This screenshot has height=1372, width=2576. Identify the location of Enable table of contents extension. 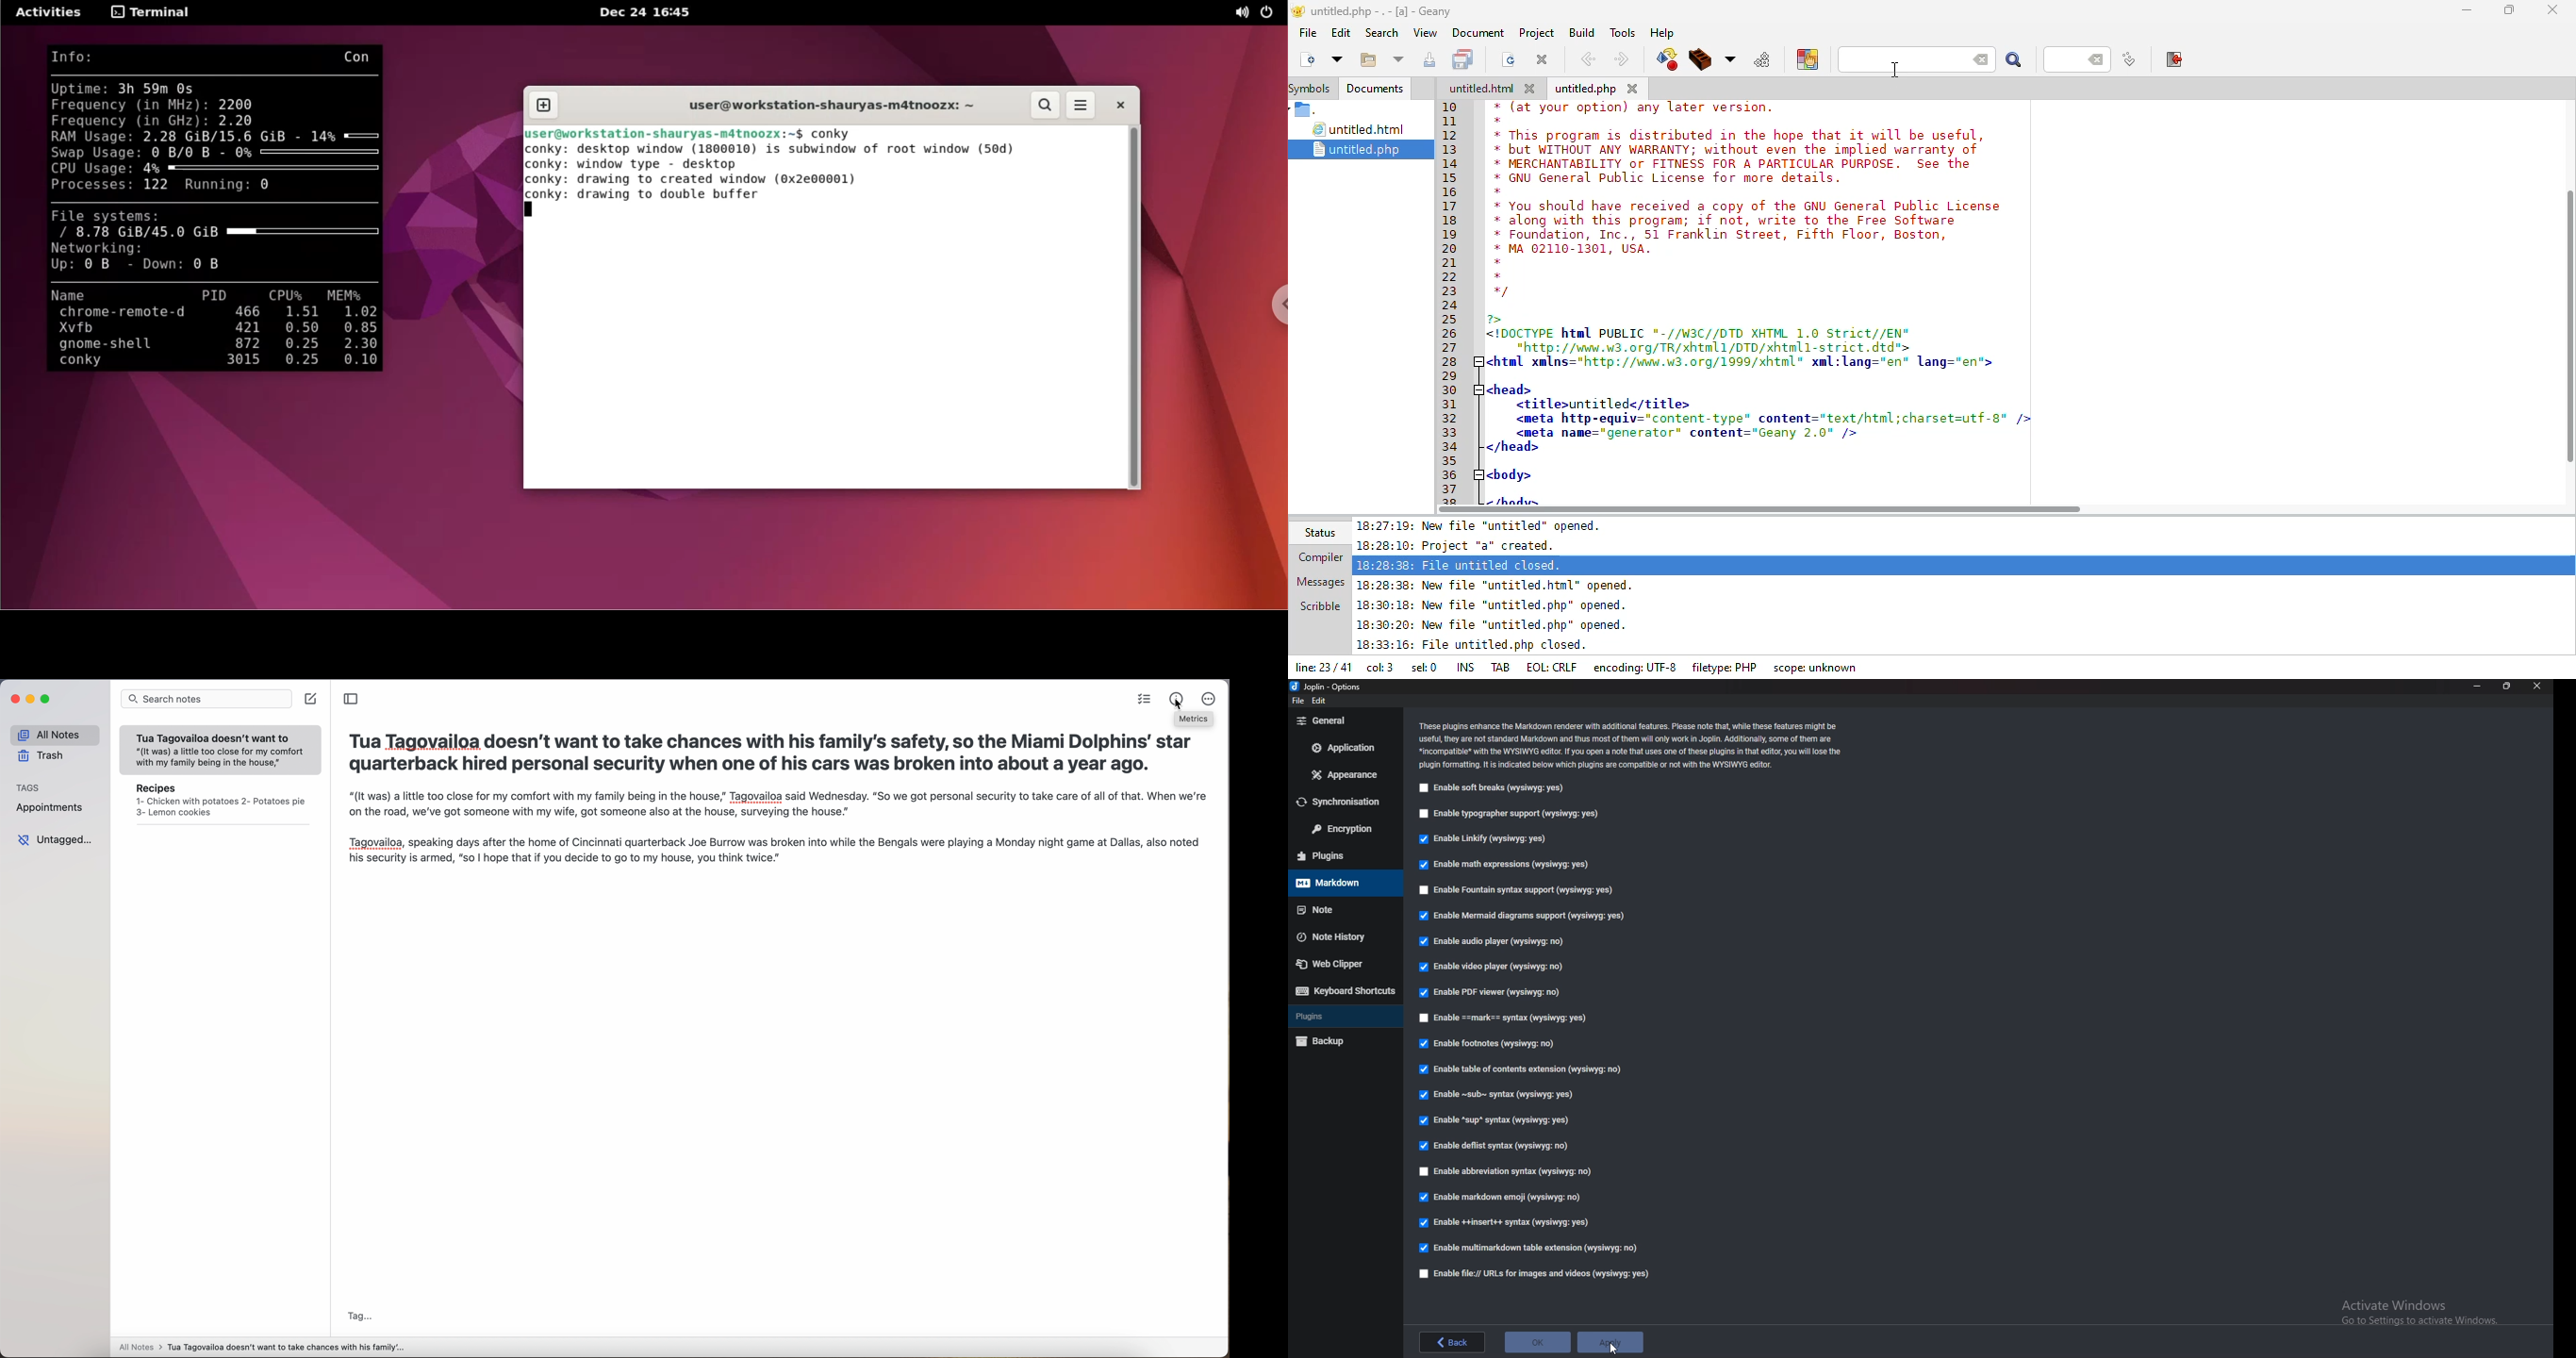
(1519, 1067).